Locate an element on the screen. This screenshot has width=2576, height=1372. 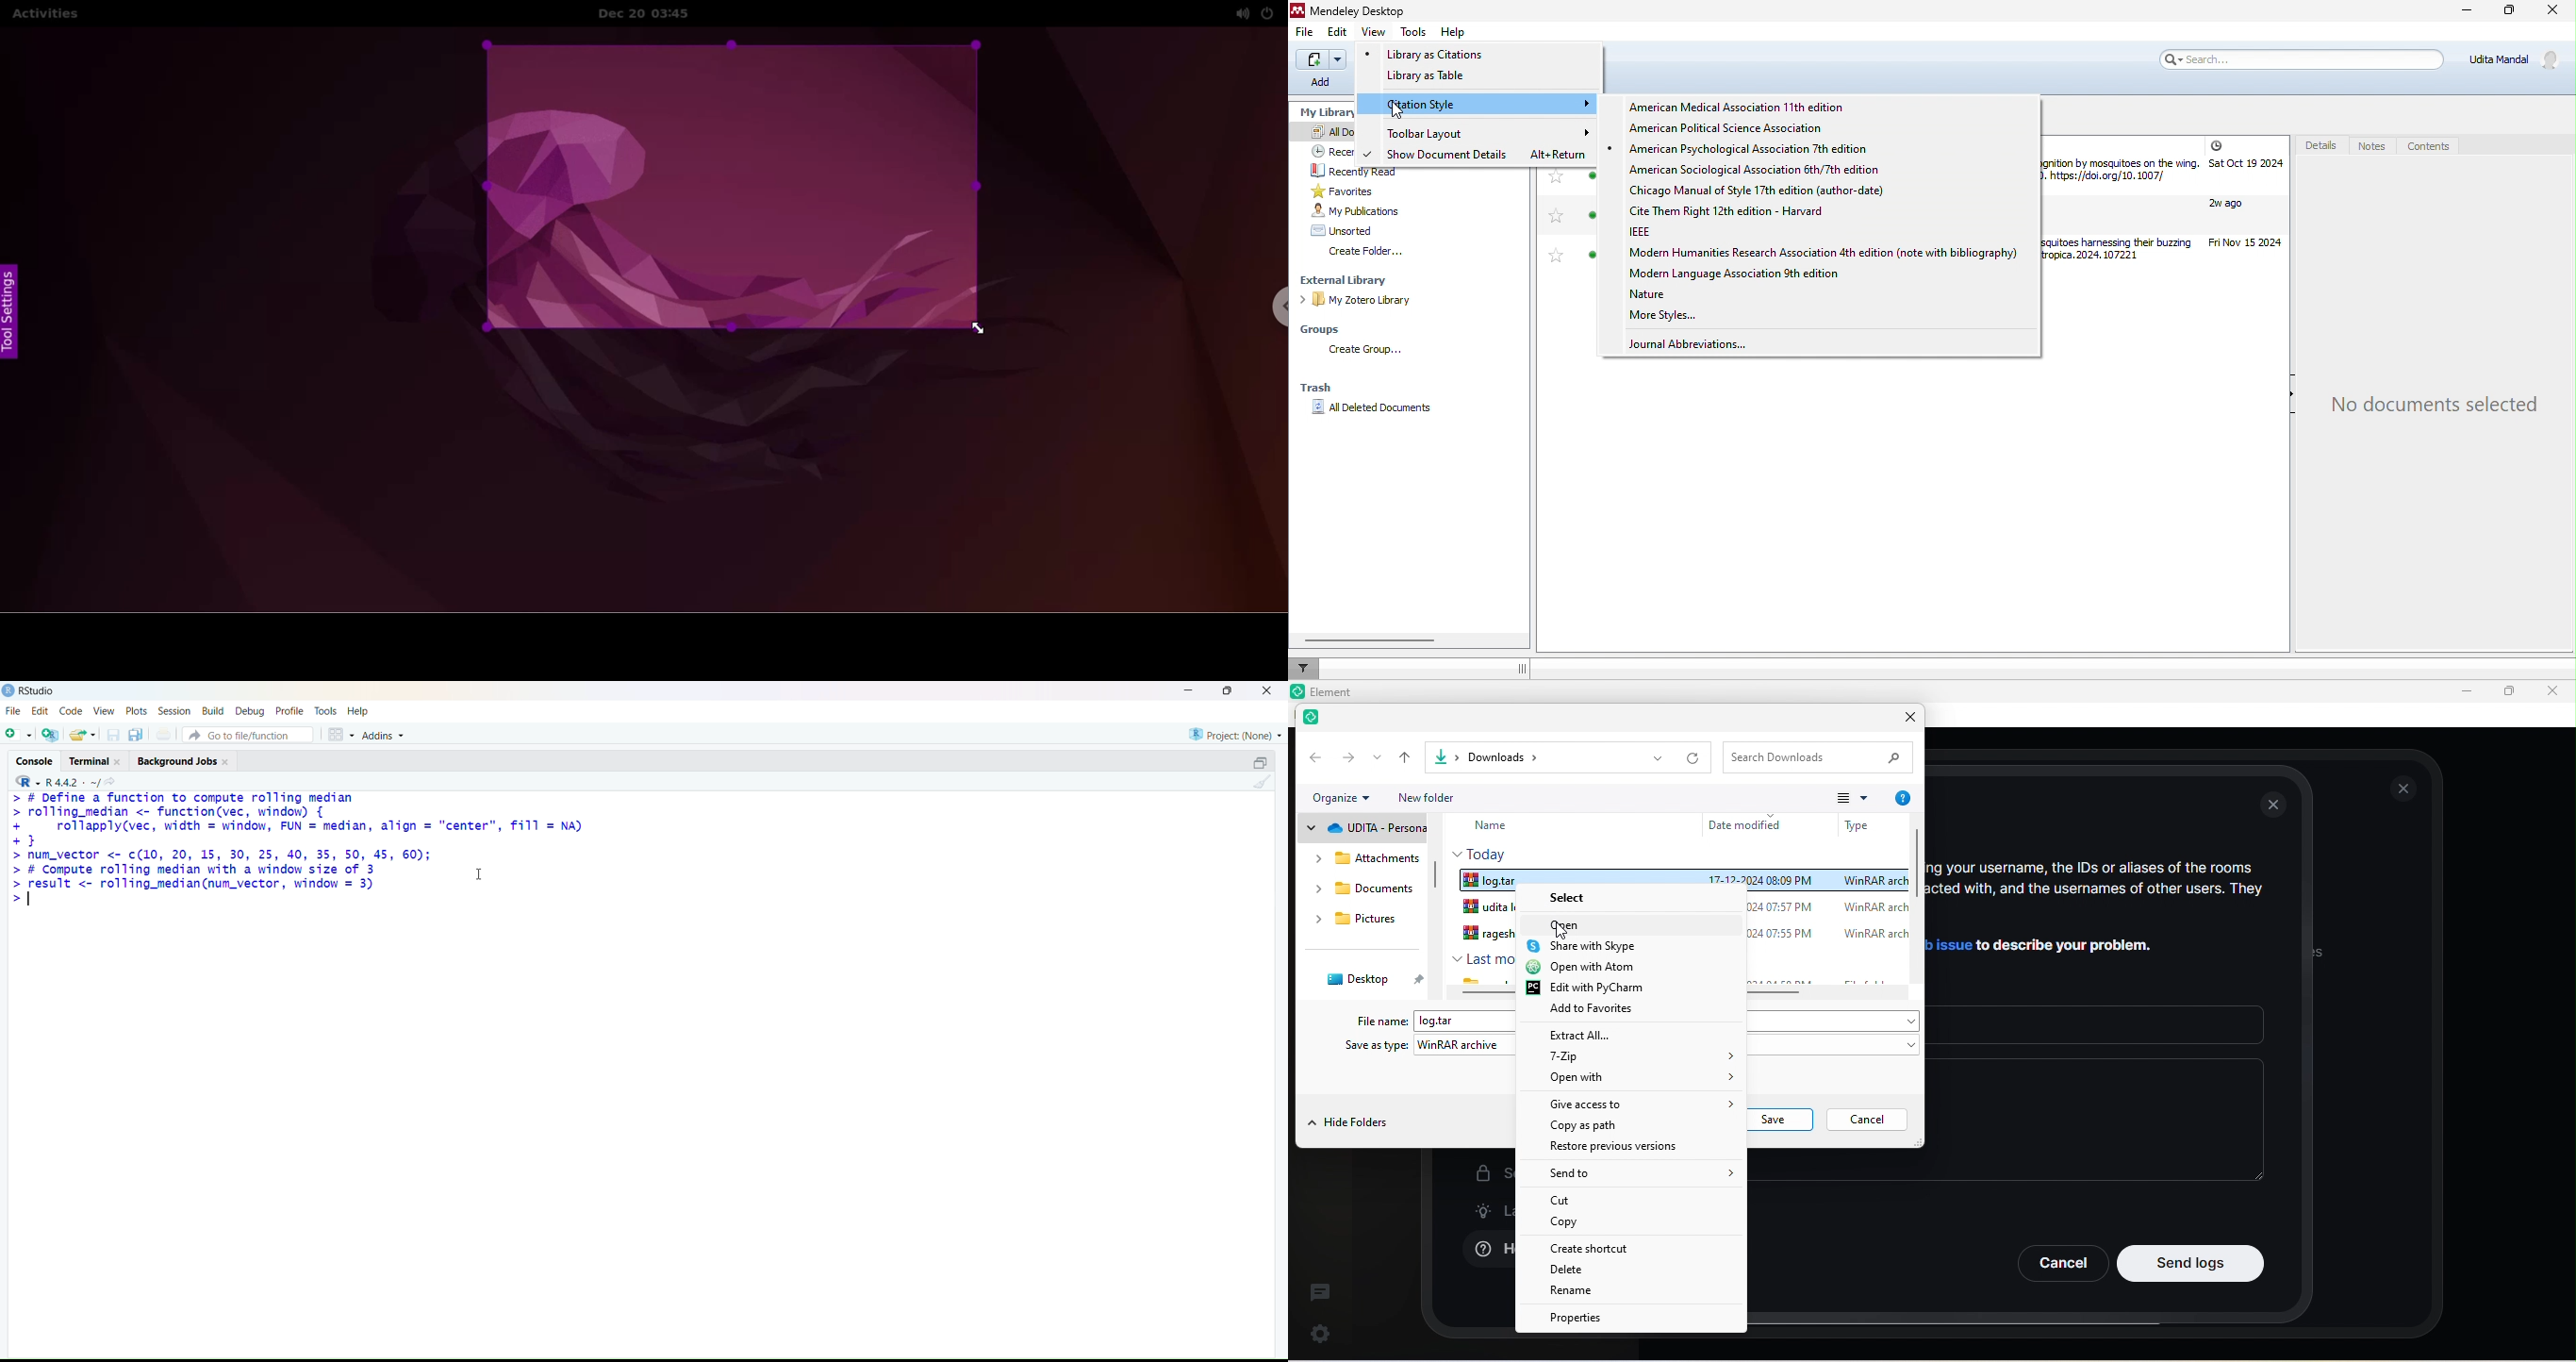
clean is located at coordinates (1262, 782).